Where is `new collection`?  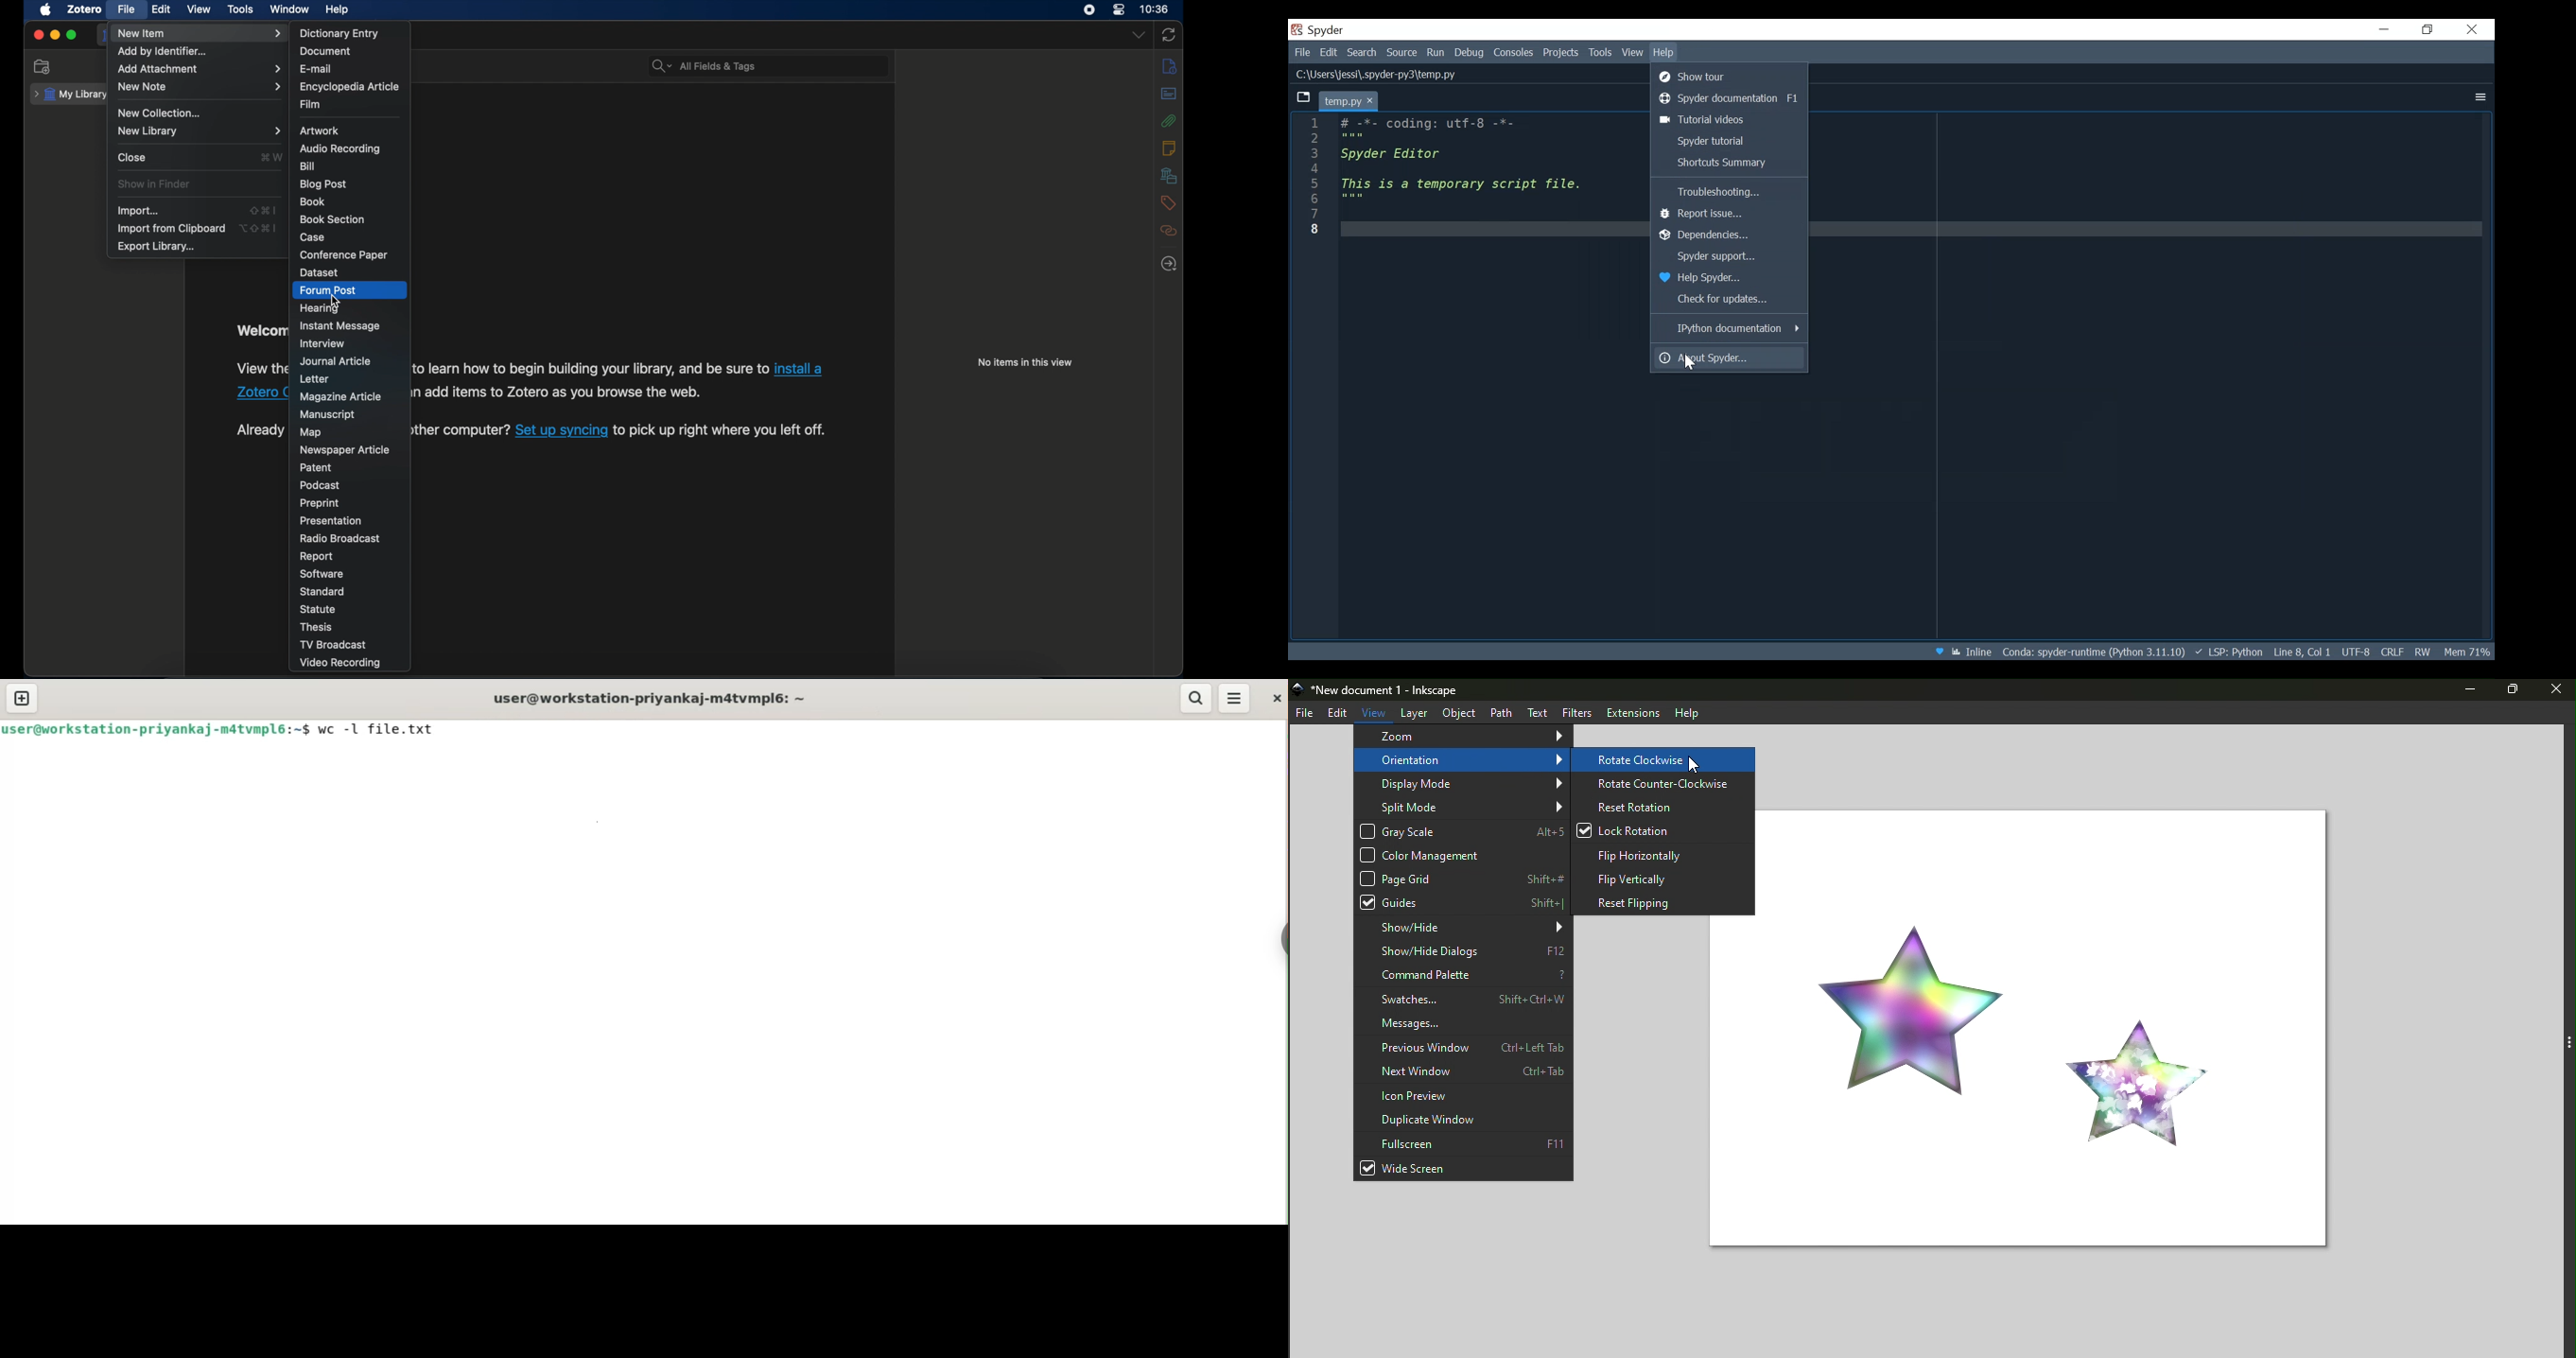 new collection is located at coordinates (161, 113).